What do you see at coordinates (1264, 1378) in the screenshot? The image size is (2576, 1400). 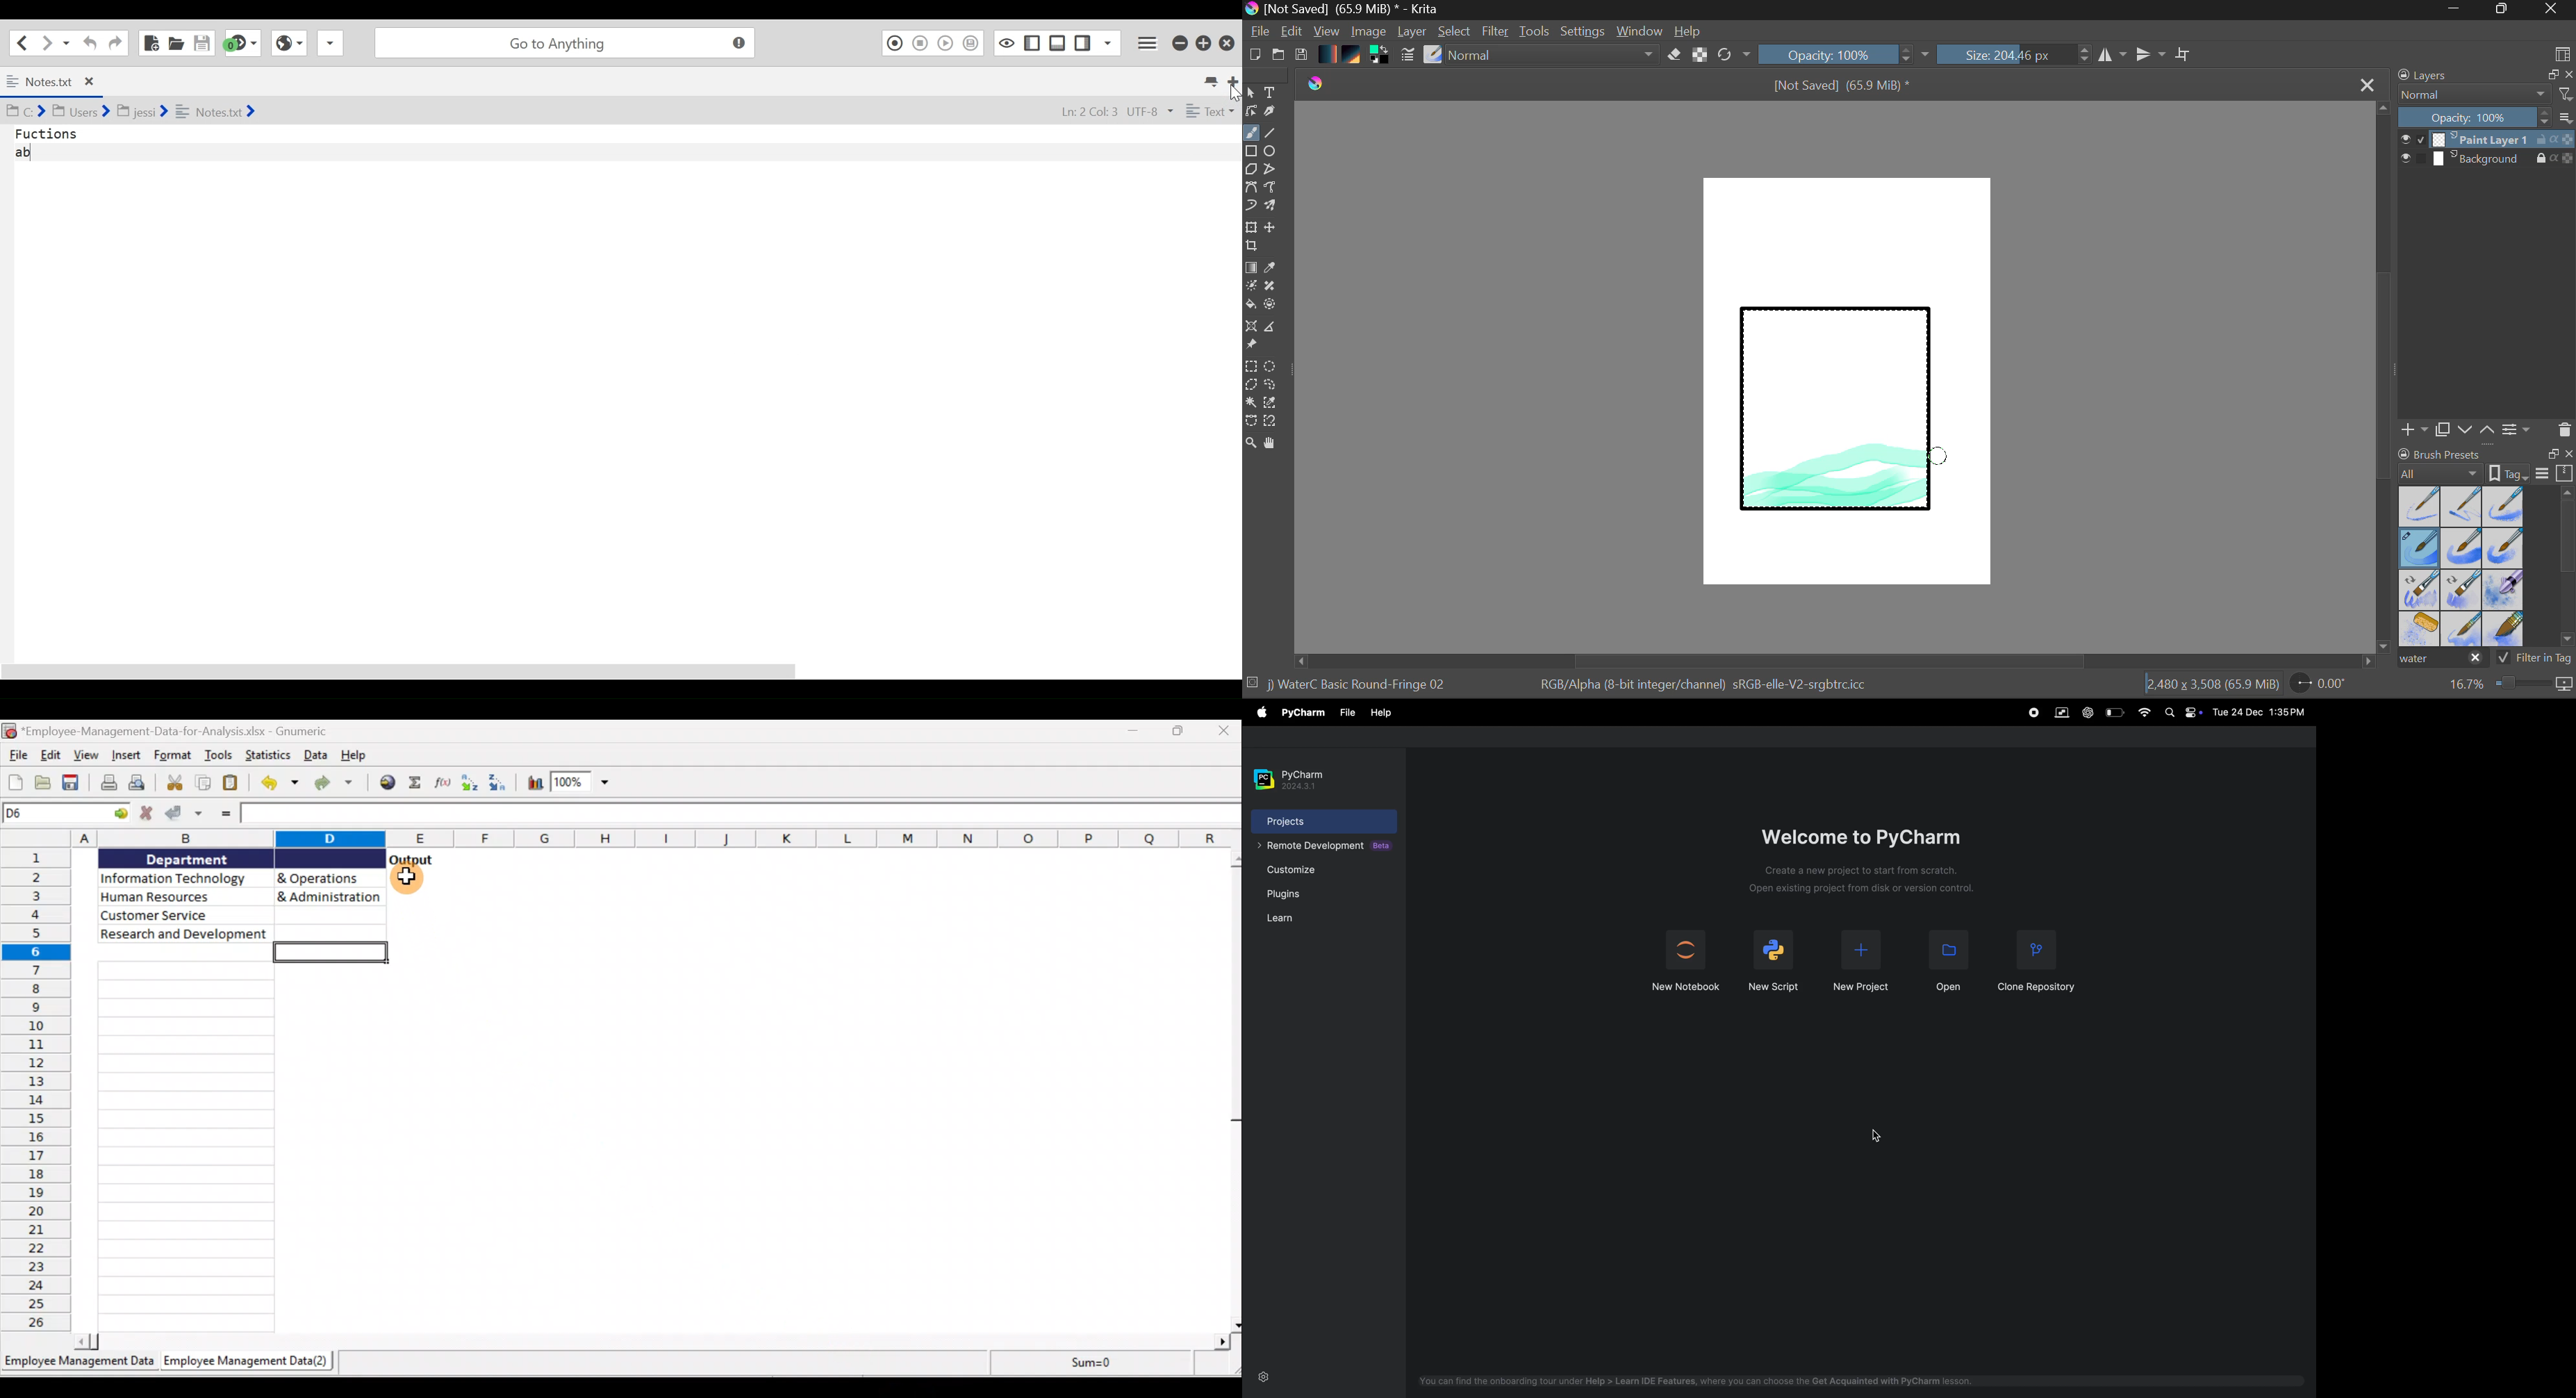 I see `settings` at bounding box center [1264, 1378].